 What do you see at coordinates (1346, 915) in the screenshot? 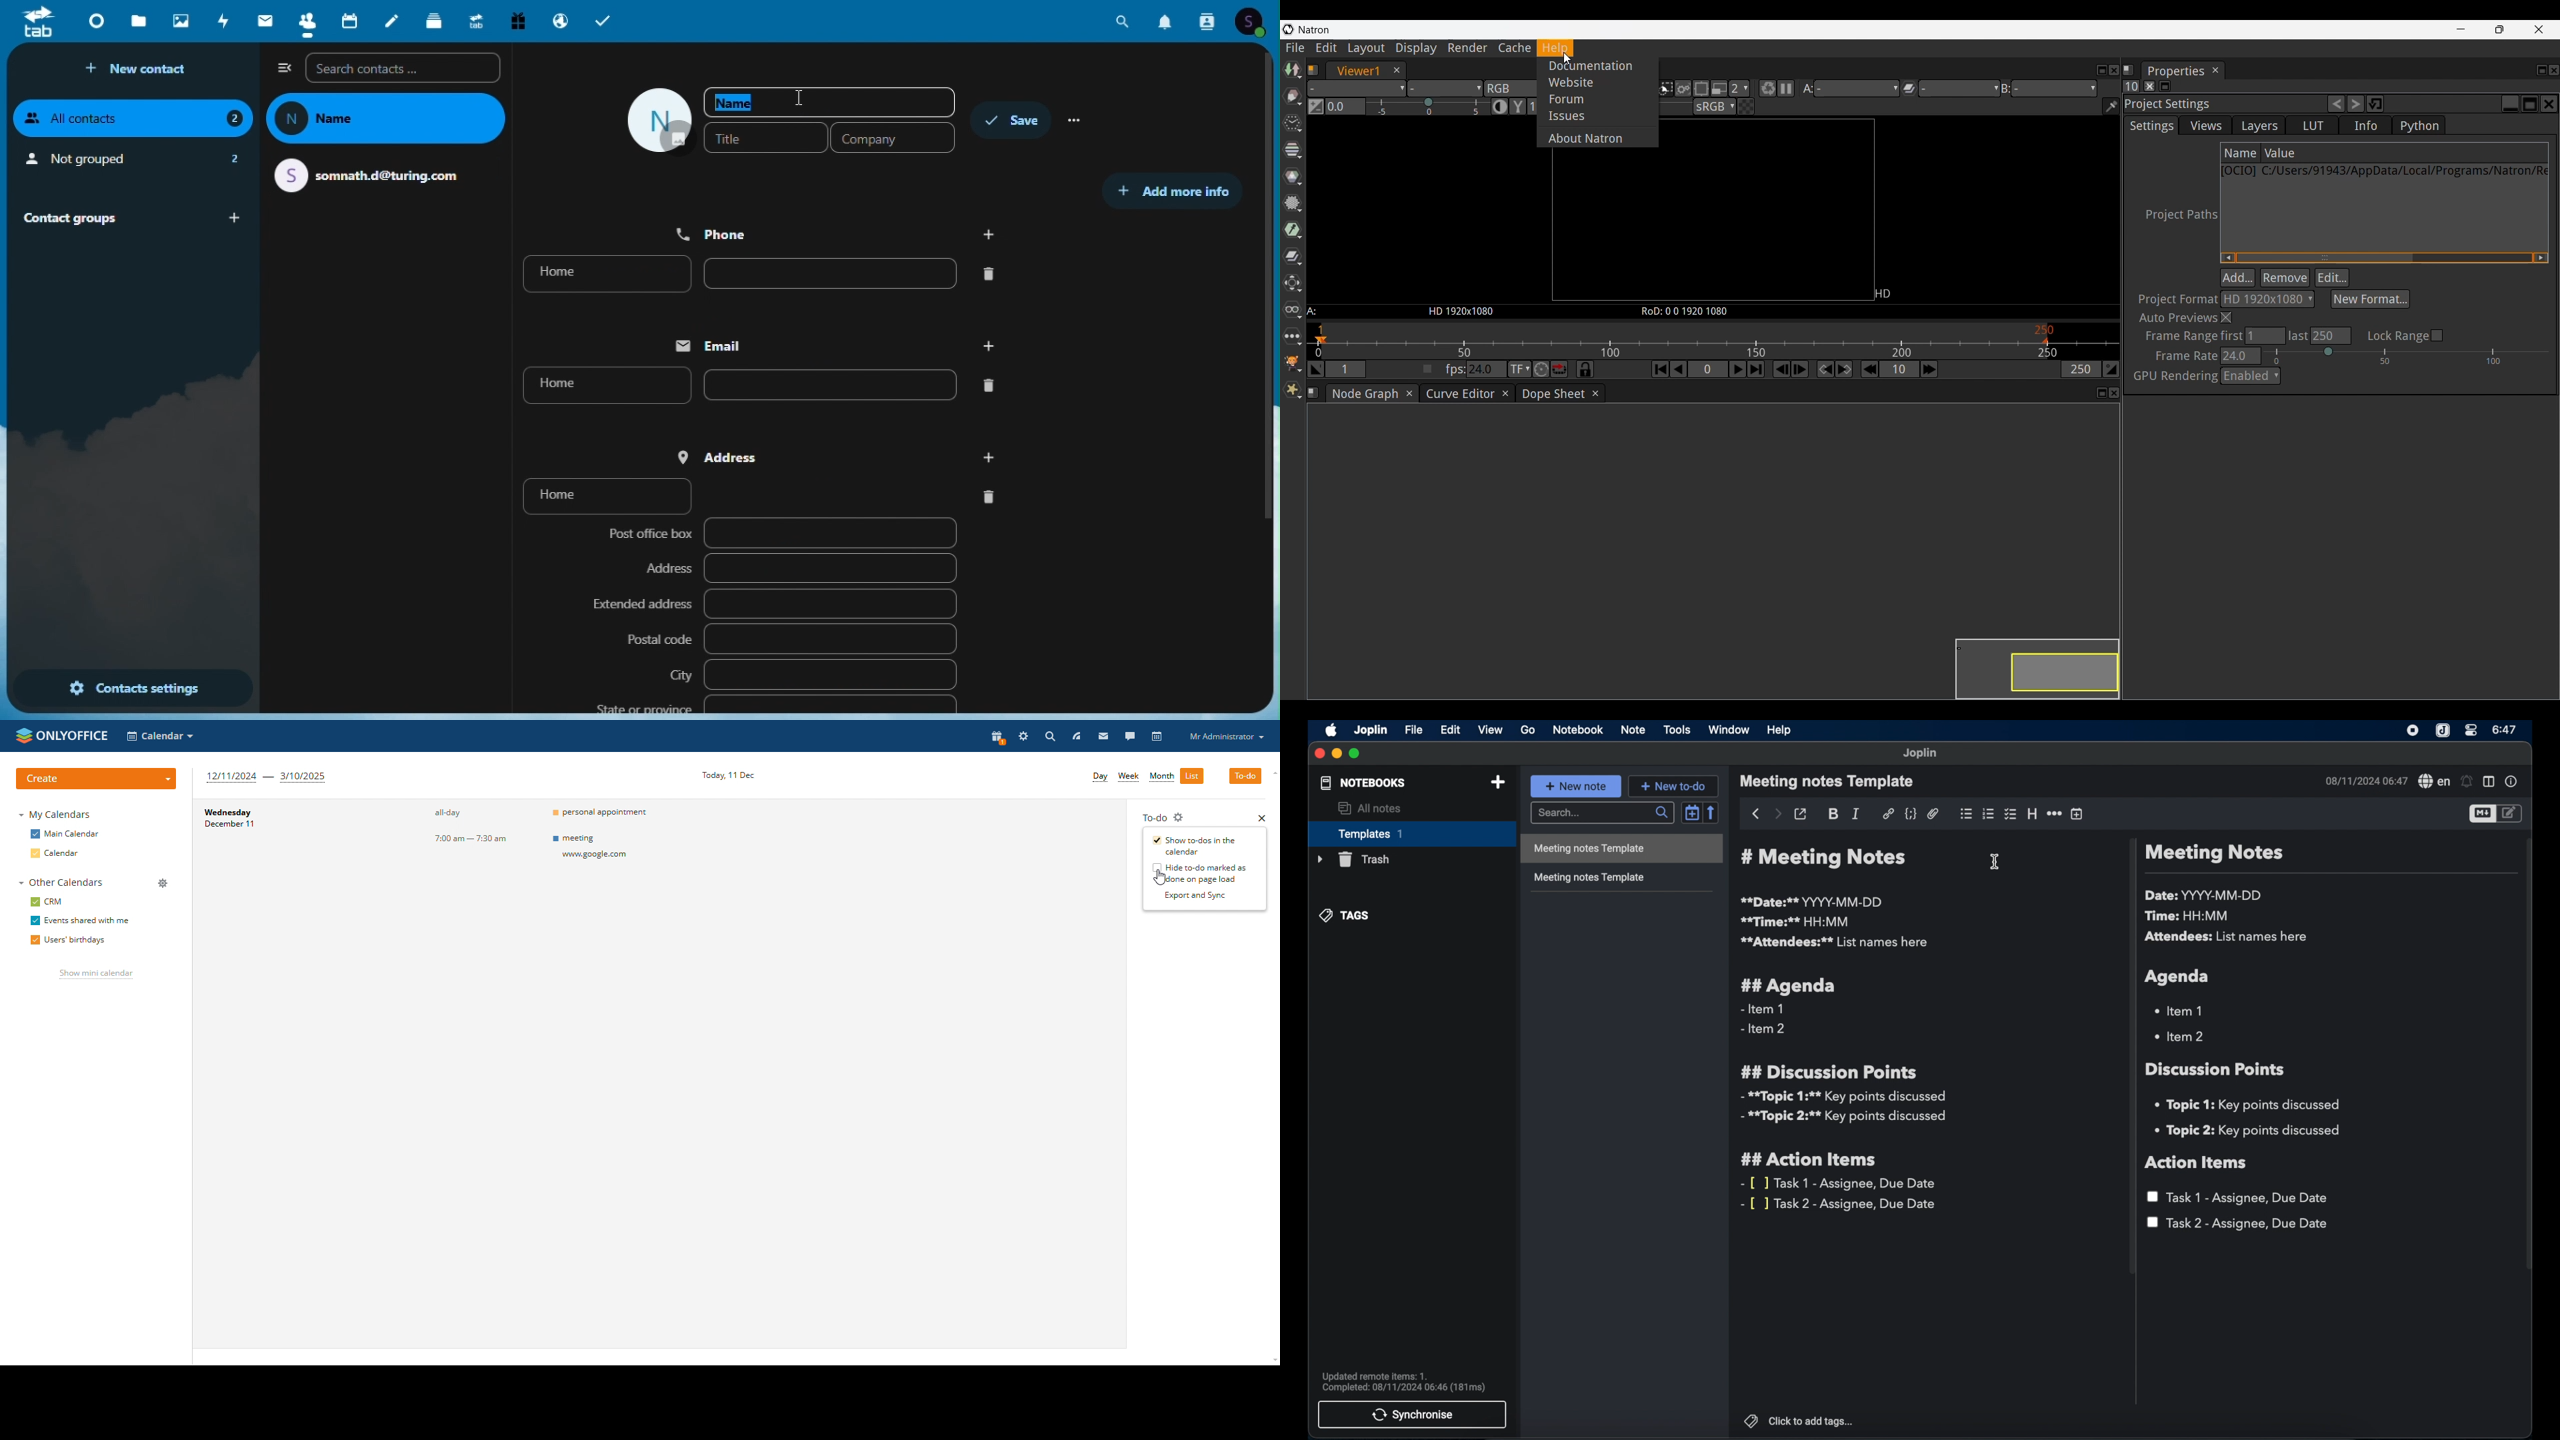
I see `tags` at bounding box center [1346, 915].